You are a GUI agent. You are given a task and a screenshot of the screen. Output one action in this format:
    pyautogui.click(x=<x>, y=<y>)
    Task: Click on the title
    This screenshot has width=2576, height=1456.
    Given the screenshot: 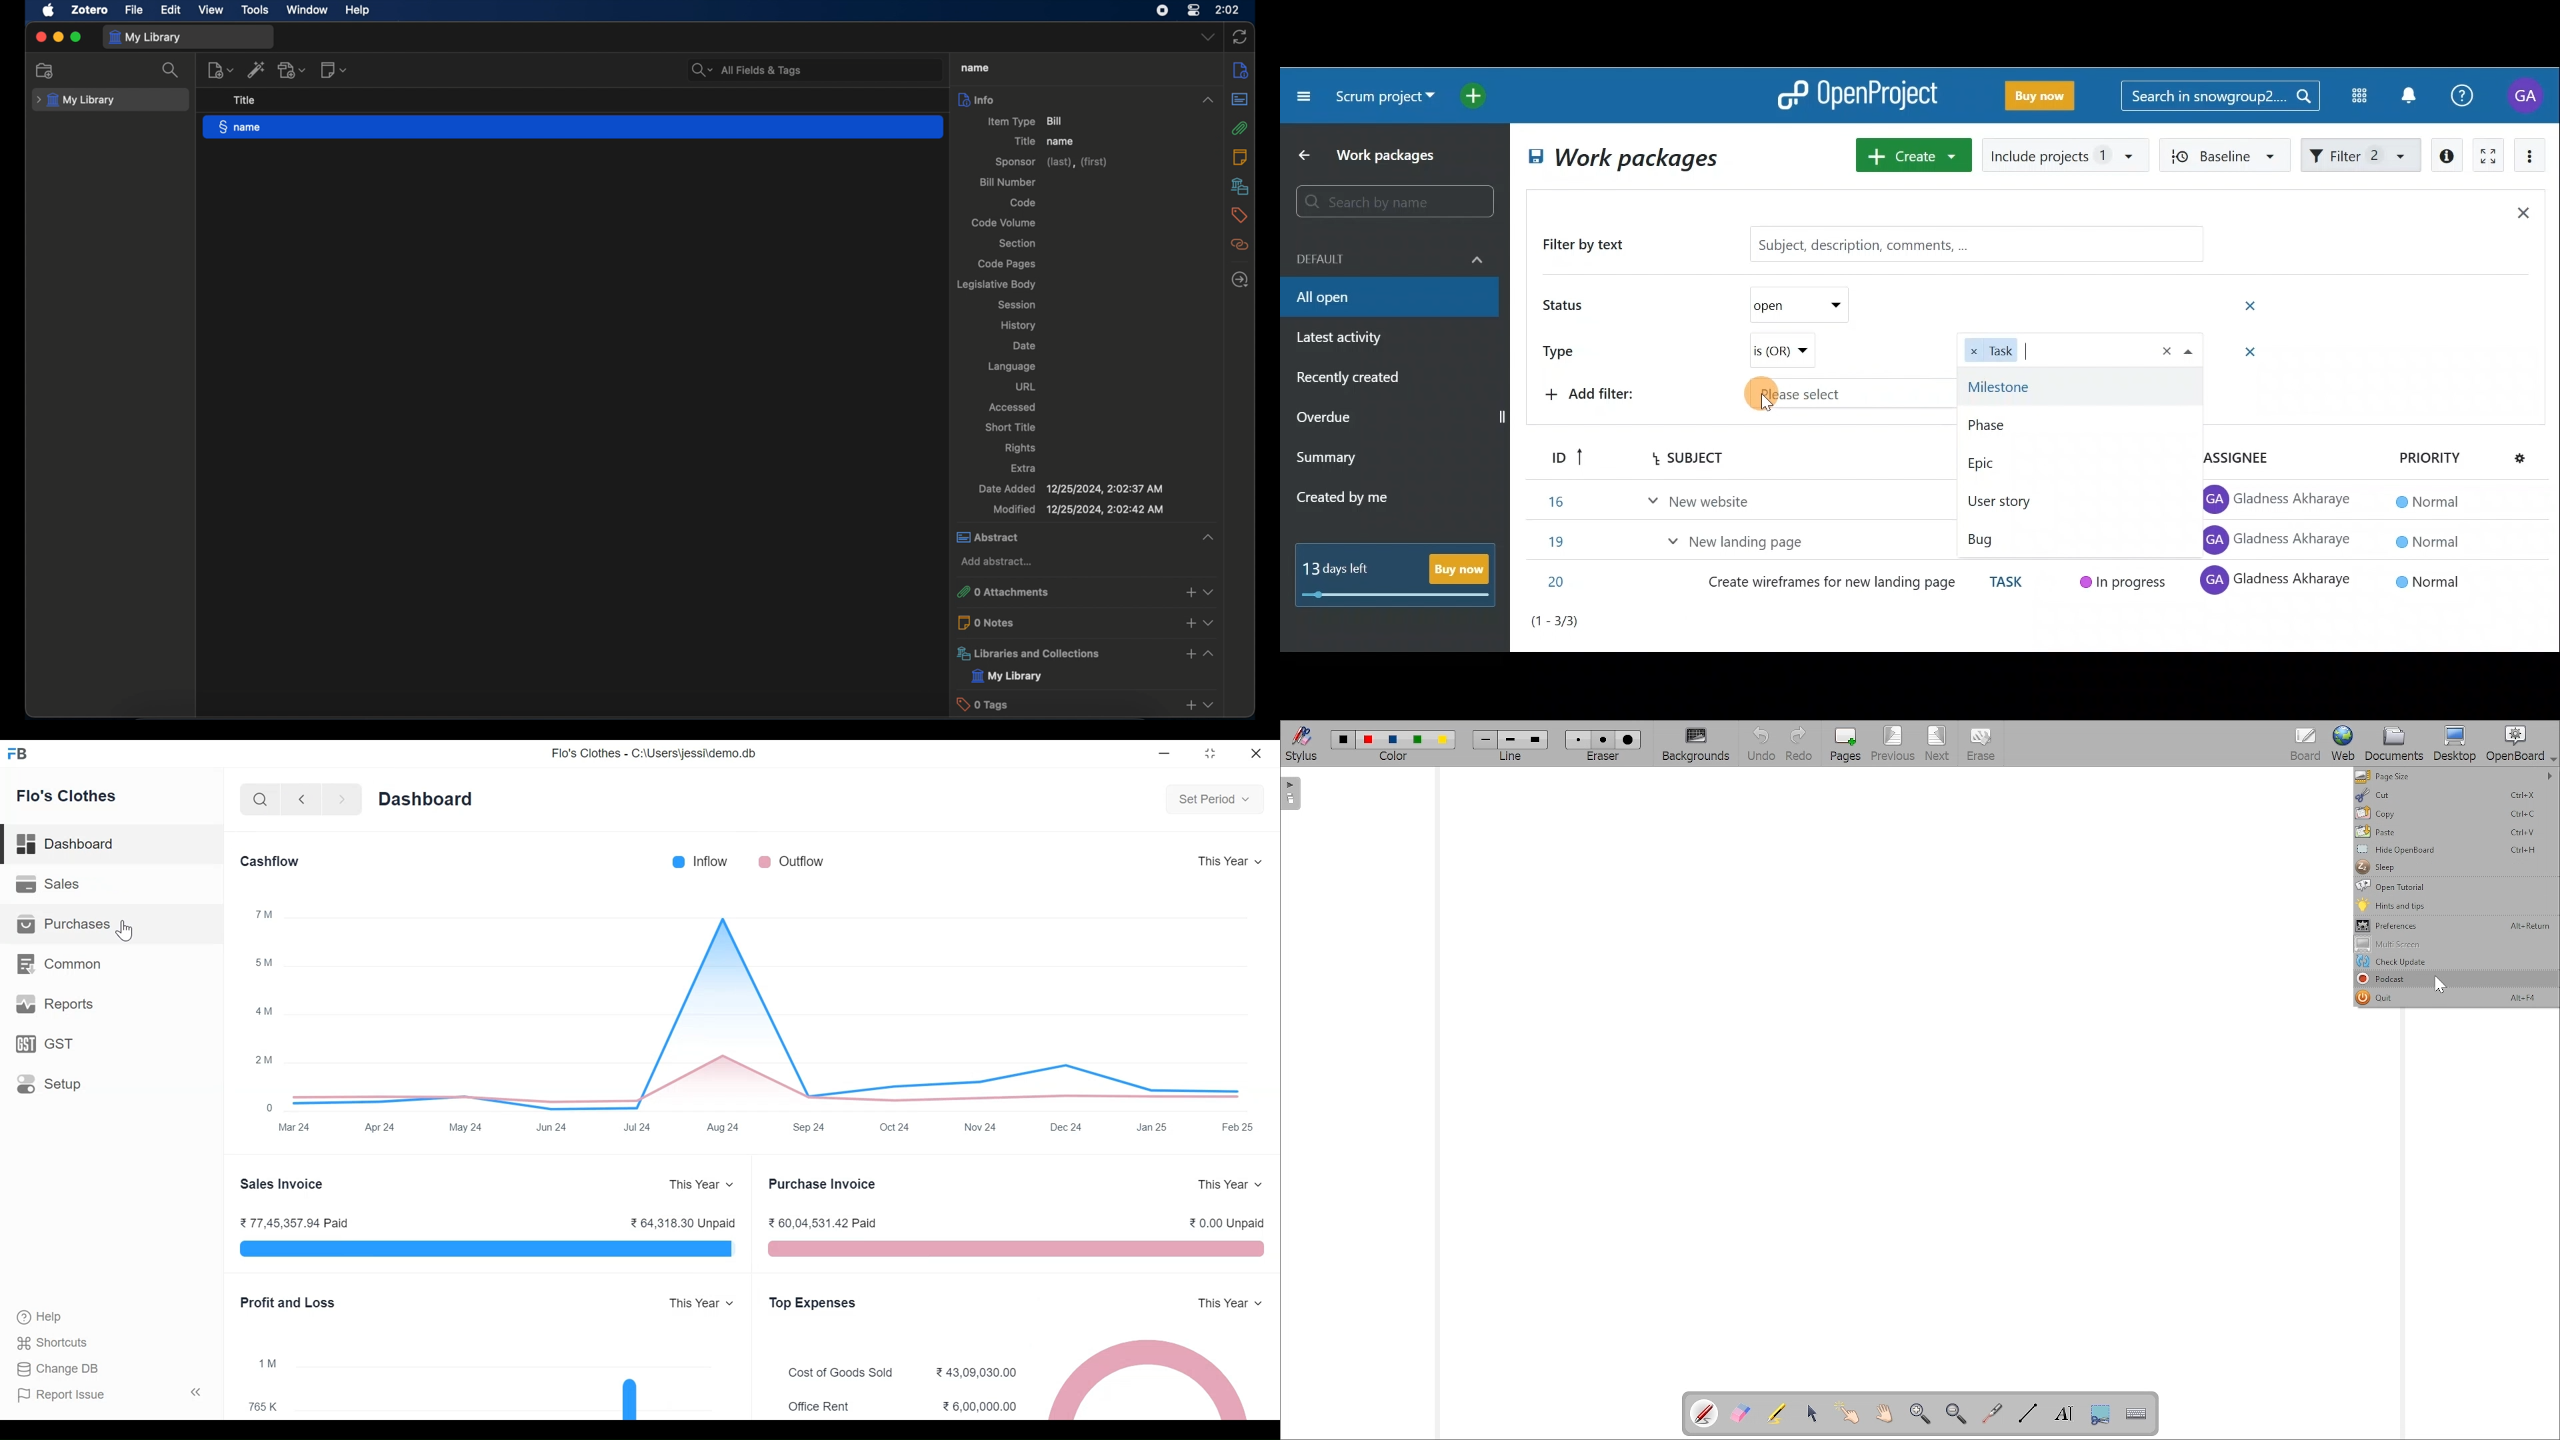 What is the action you would take?
    pyautogui.click(x=973, y=68)
    